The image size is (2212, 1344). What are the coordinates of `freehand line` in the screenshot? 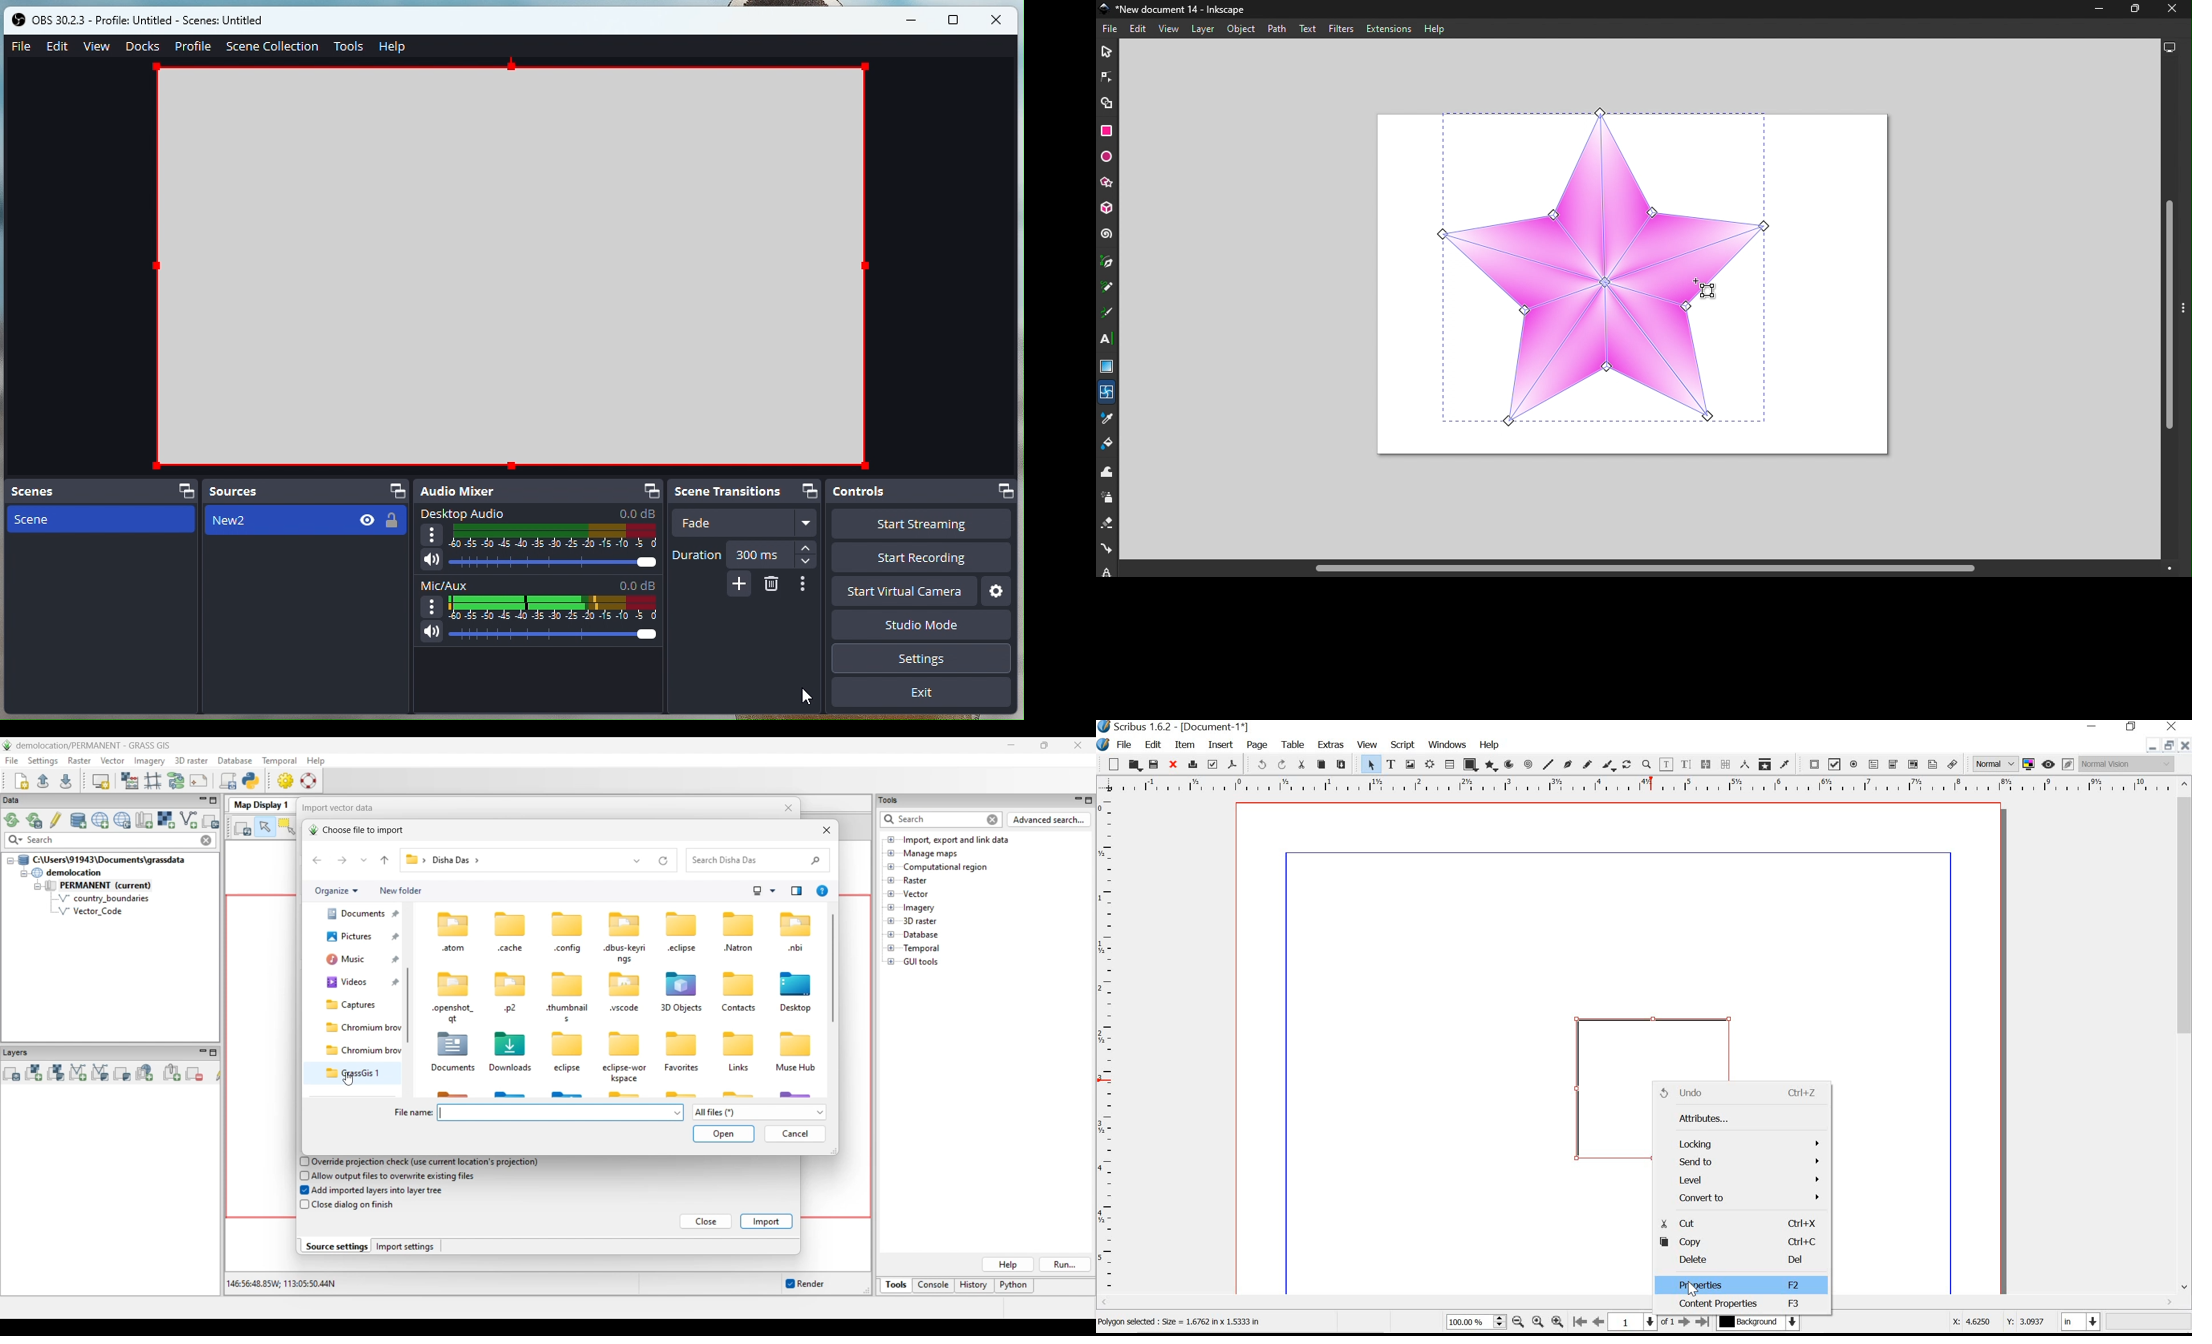 It's located at (1589, 765).